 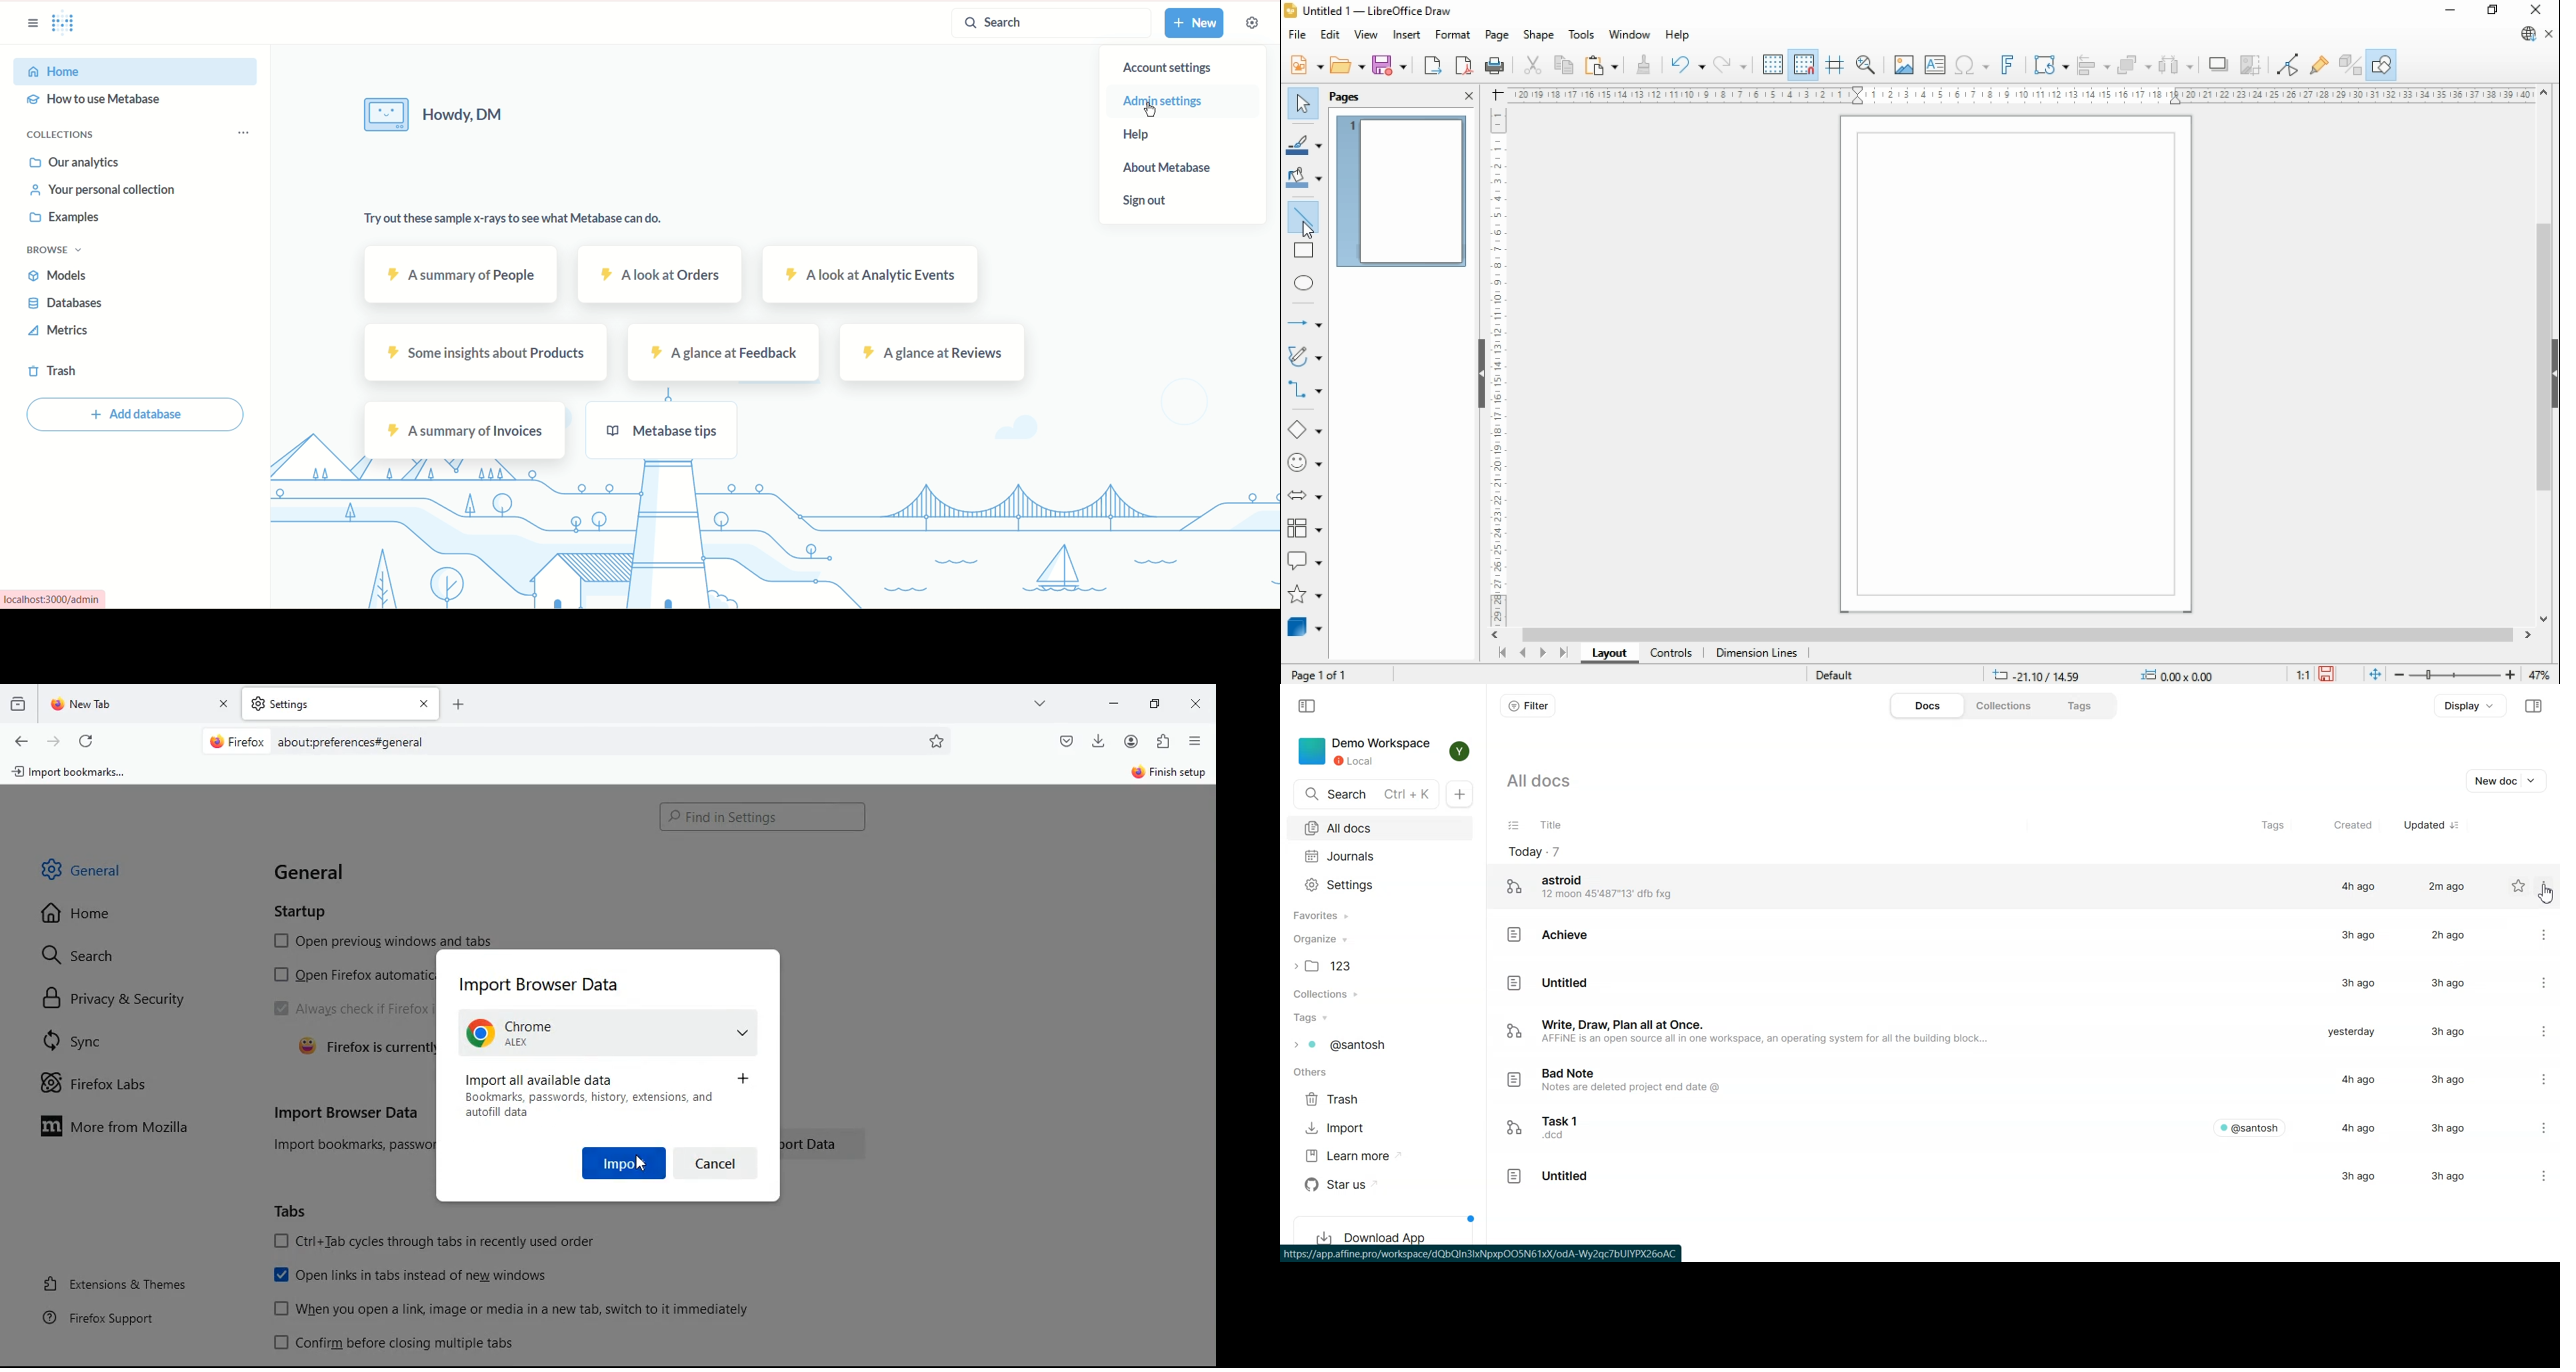 What do you see at coordinates (2017, 635) in the screenshot?
I see `scroll bar` at bounding box center [2017, 635].